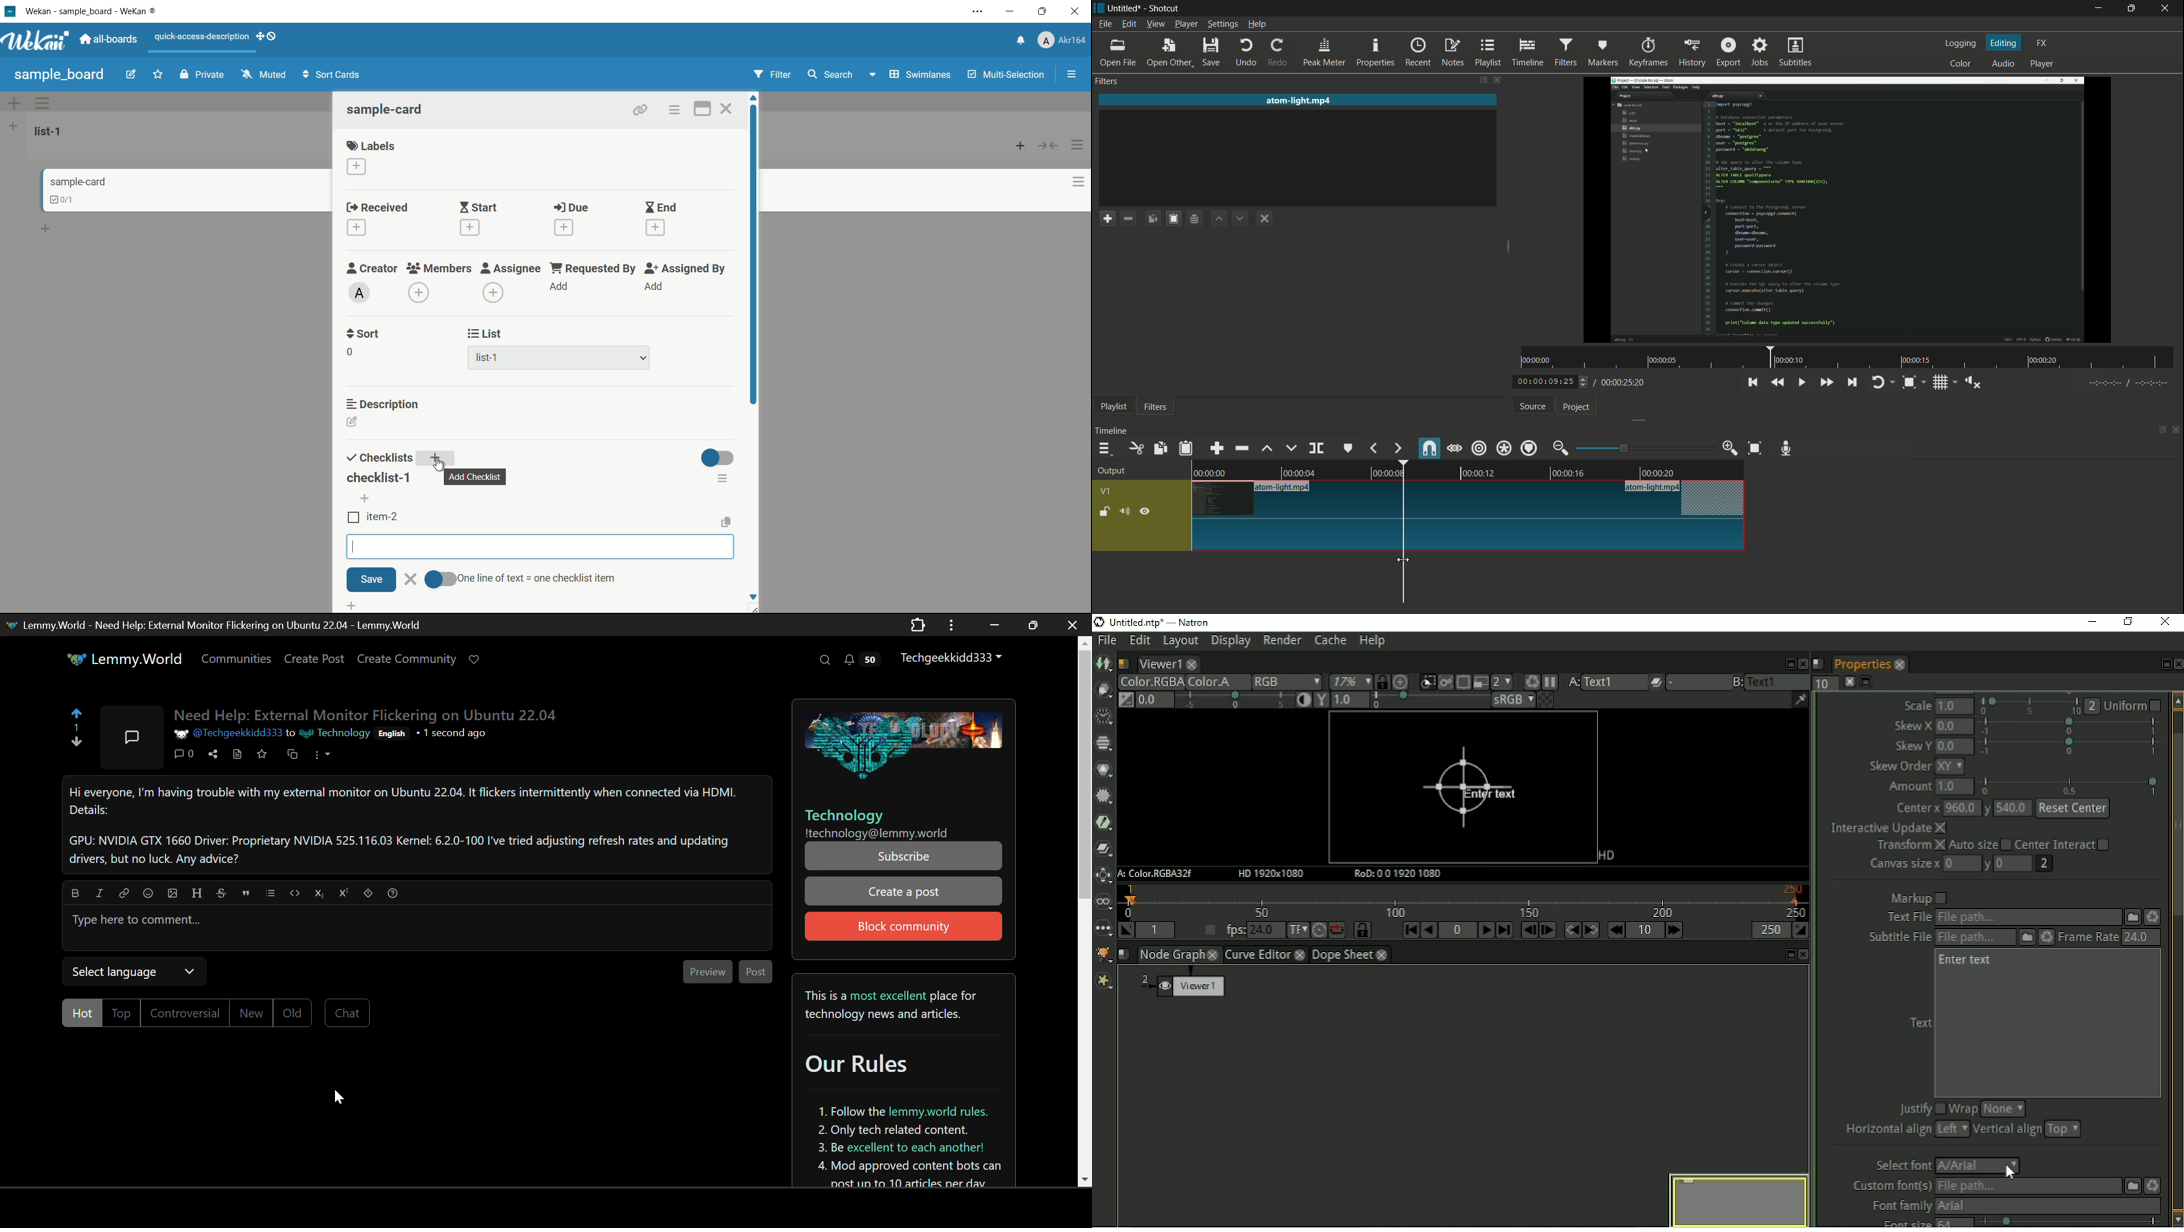 This screenshot has width=2184, height=1232. I want to click on dropdown, so click(644, 359).